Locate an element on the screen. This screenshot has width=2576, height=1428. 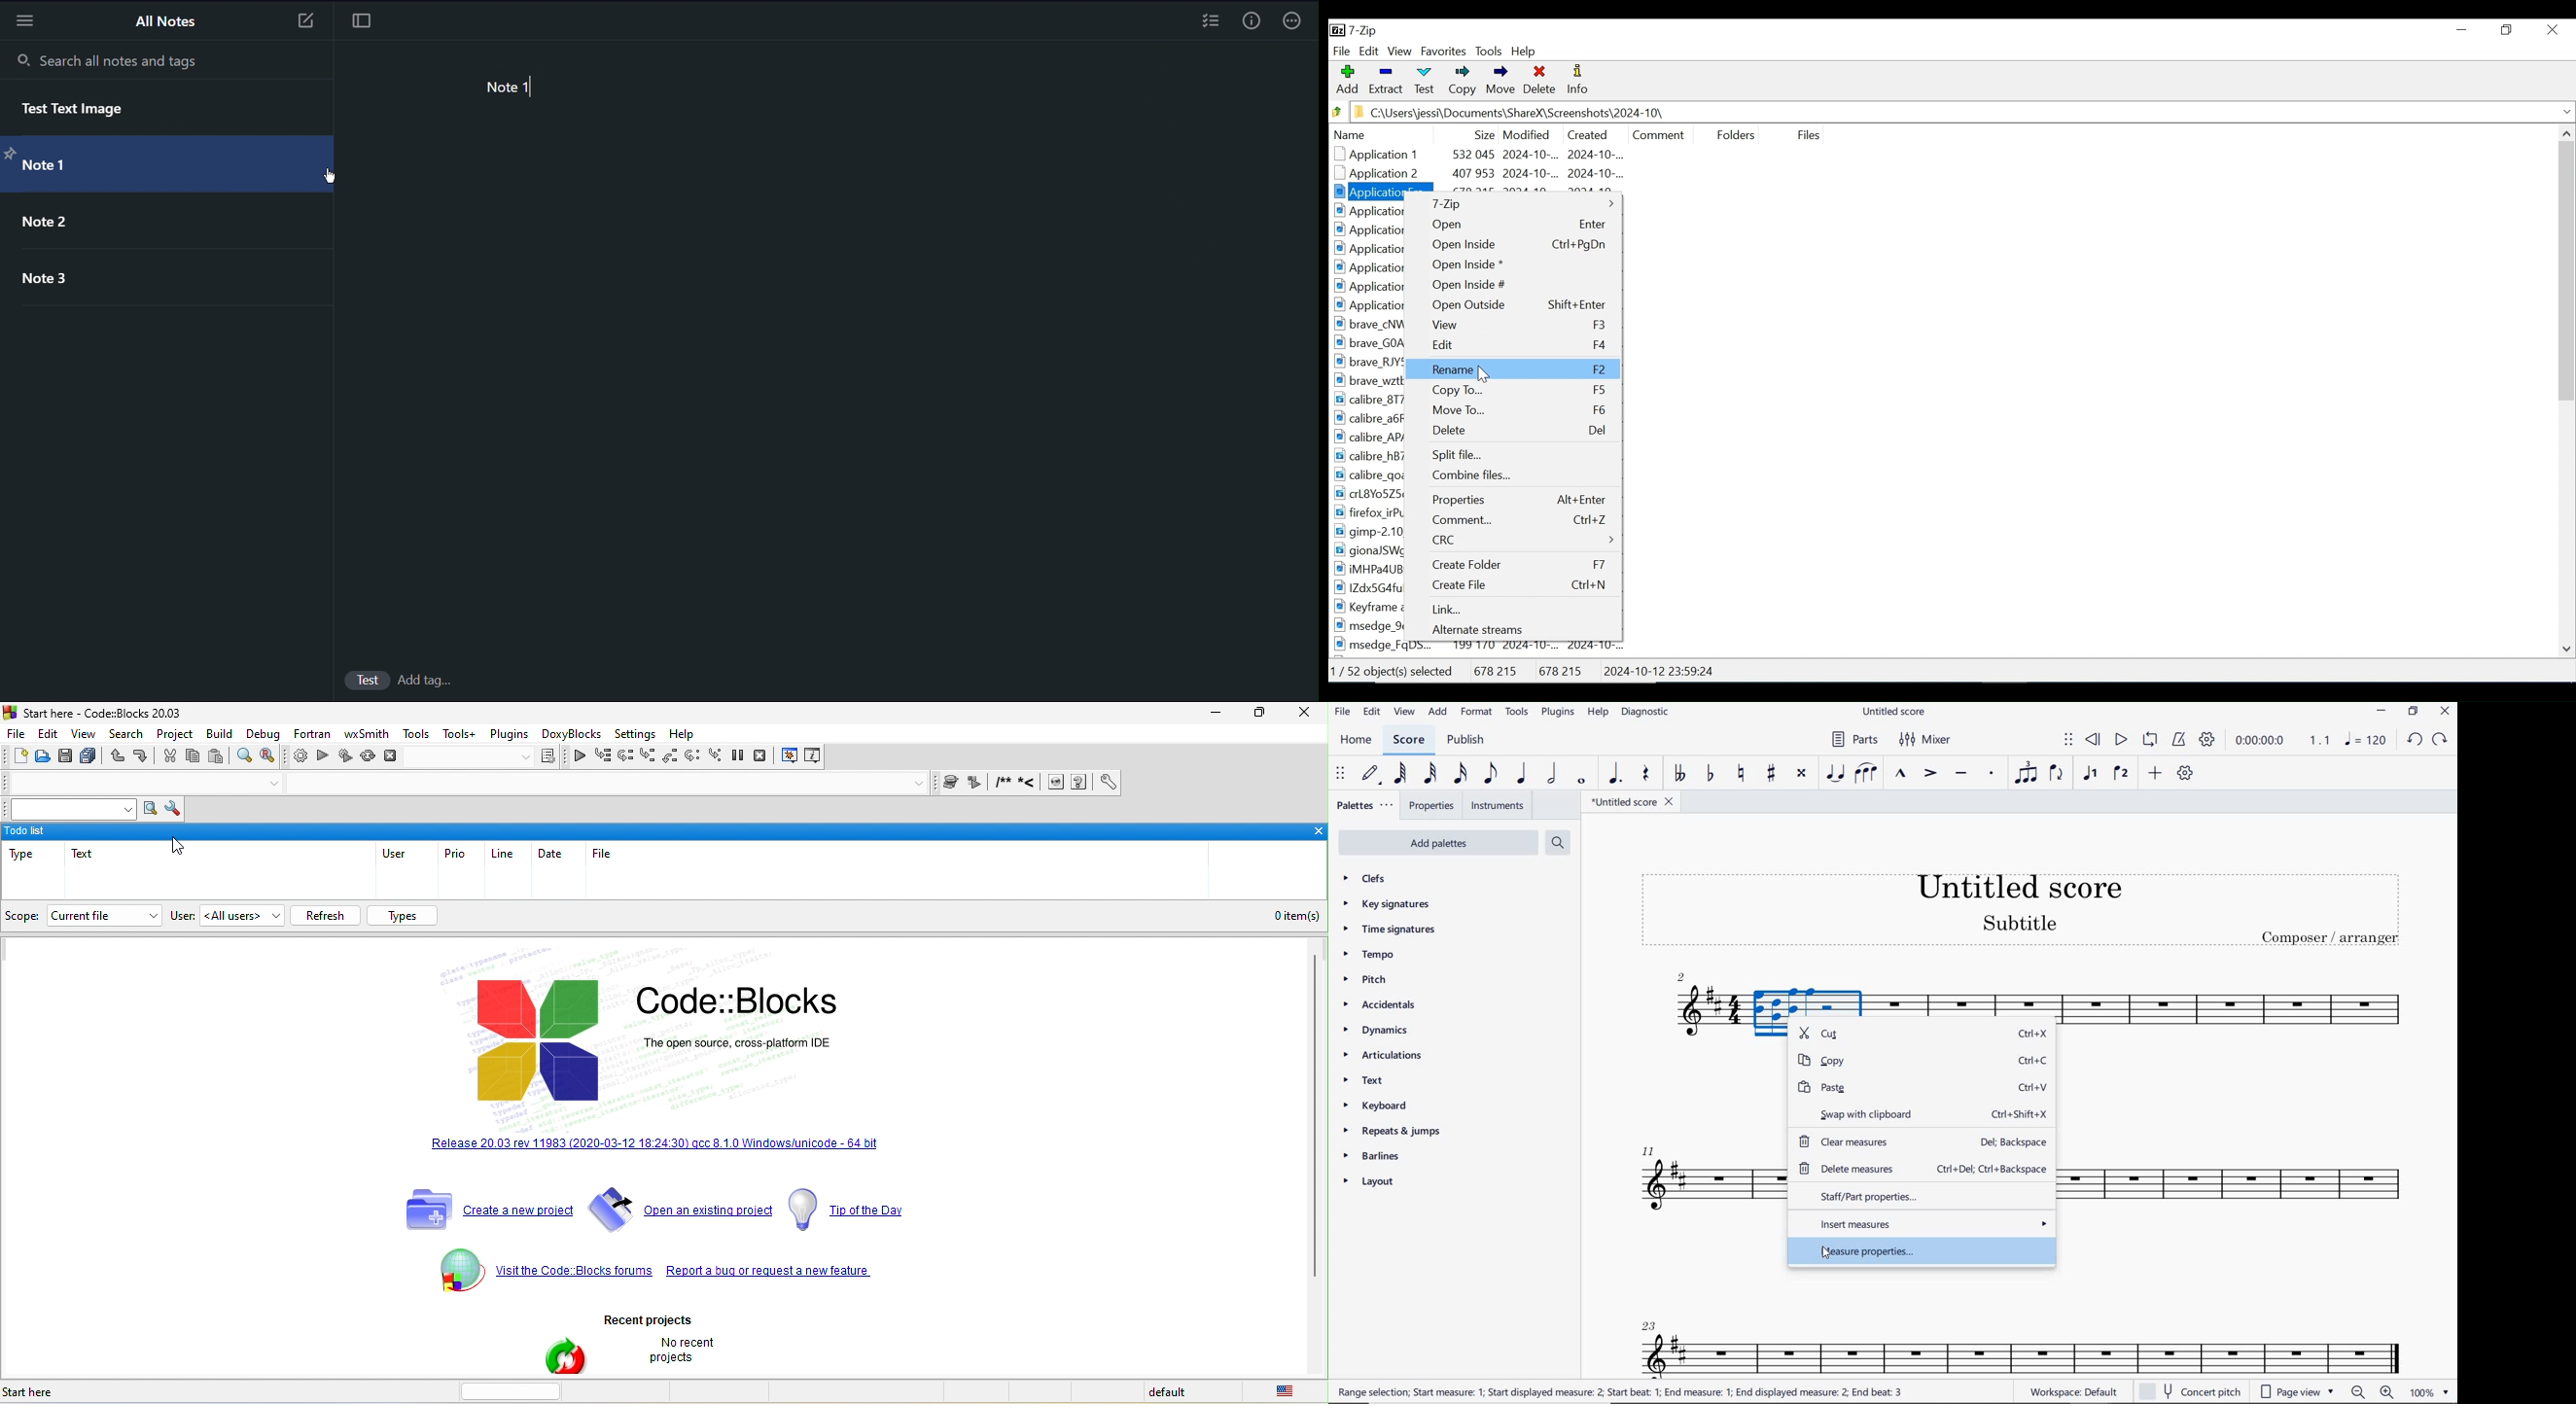
cope is located at coordinates (24, 915).